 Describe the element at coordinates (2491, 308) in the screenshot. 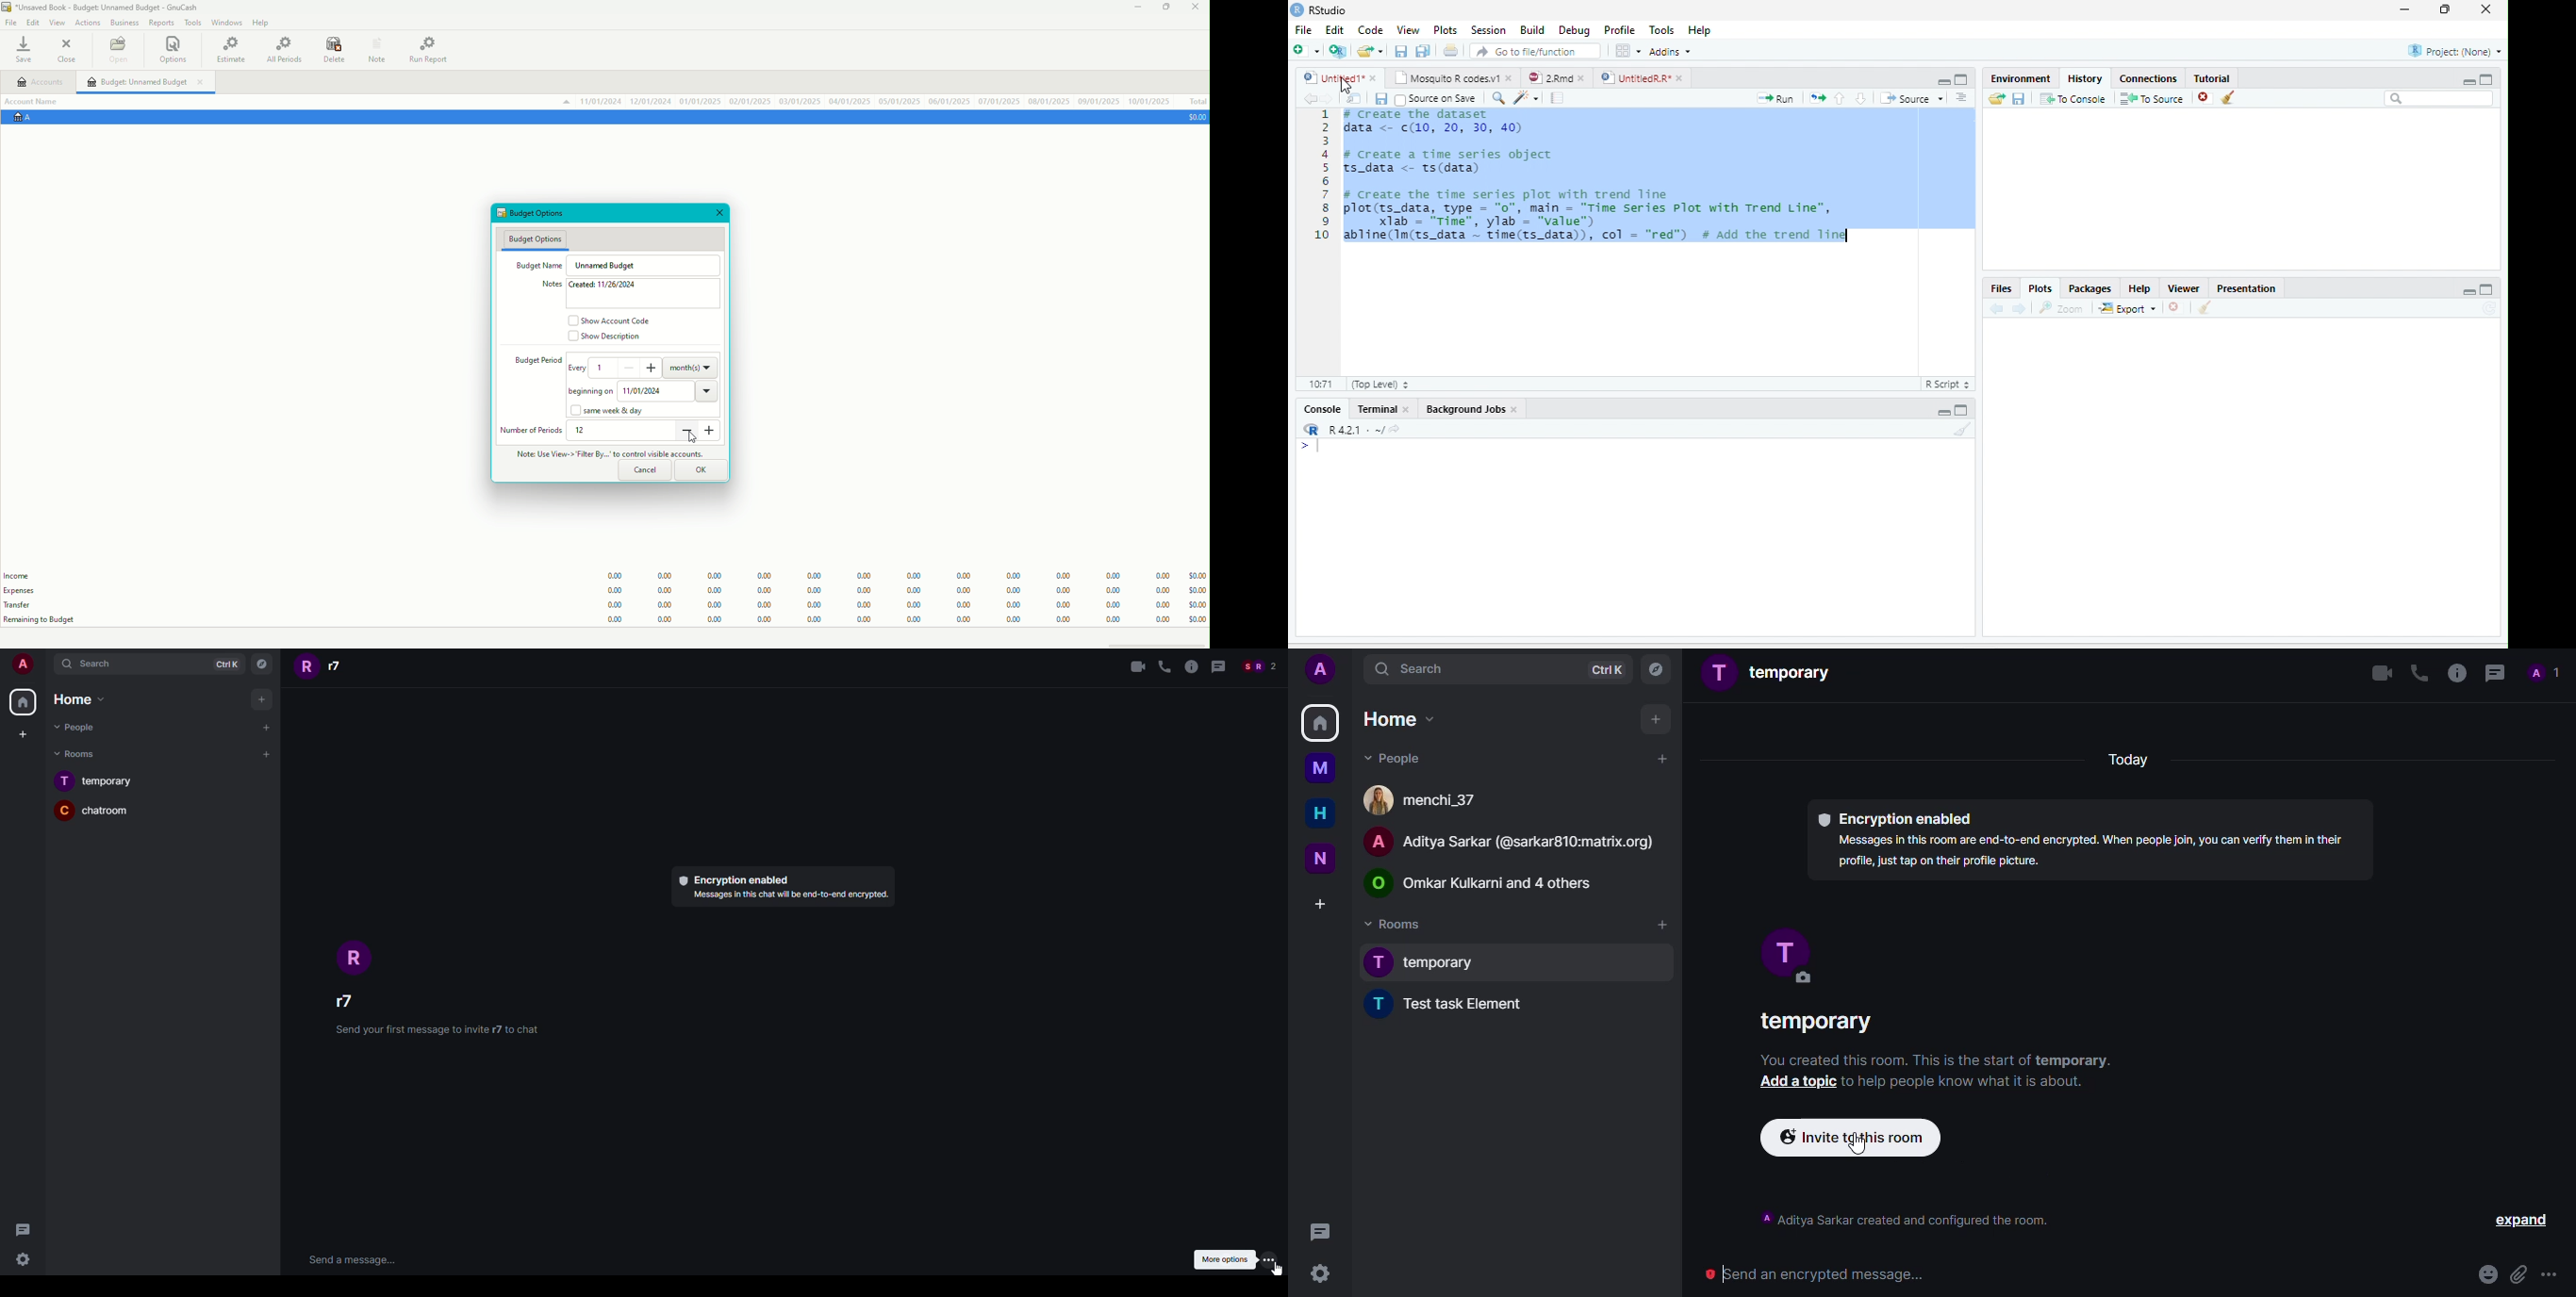

I see `Refresh current plot` at that location.